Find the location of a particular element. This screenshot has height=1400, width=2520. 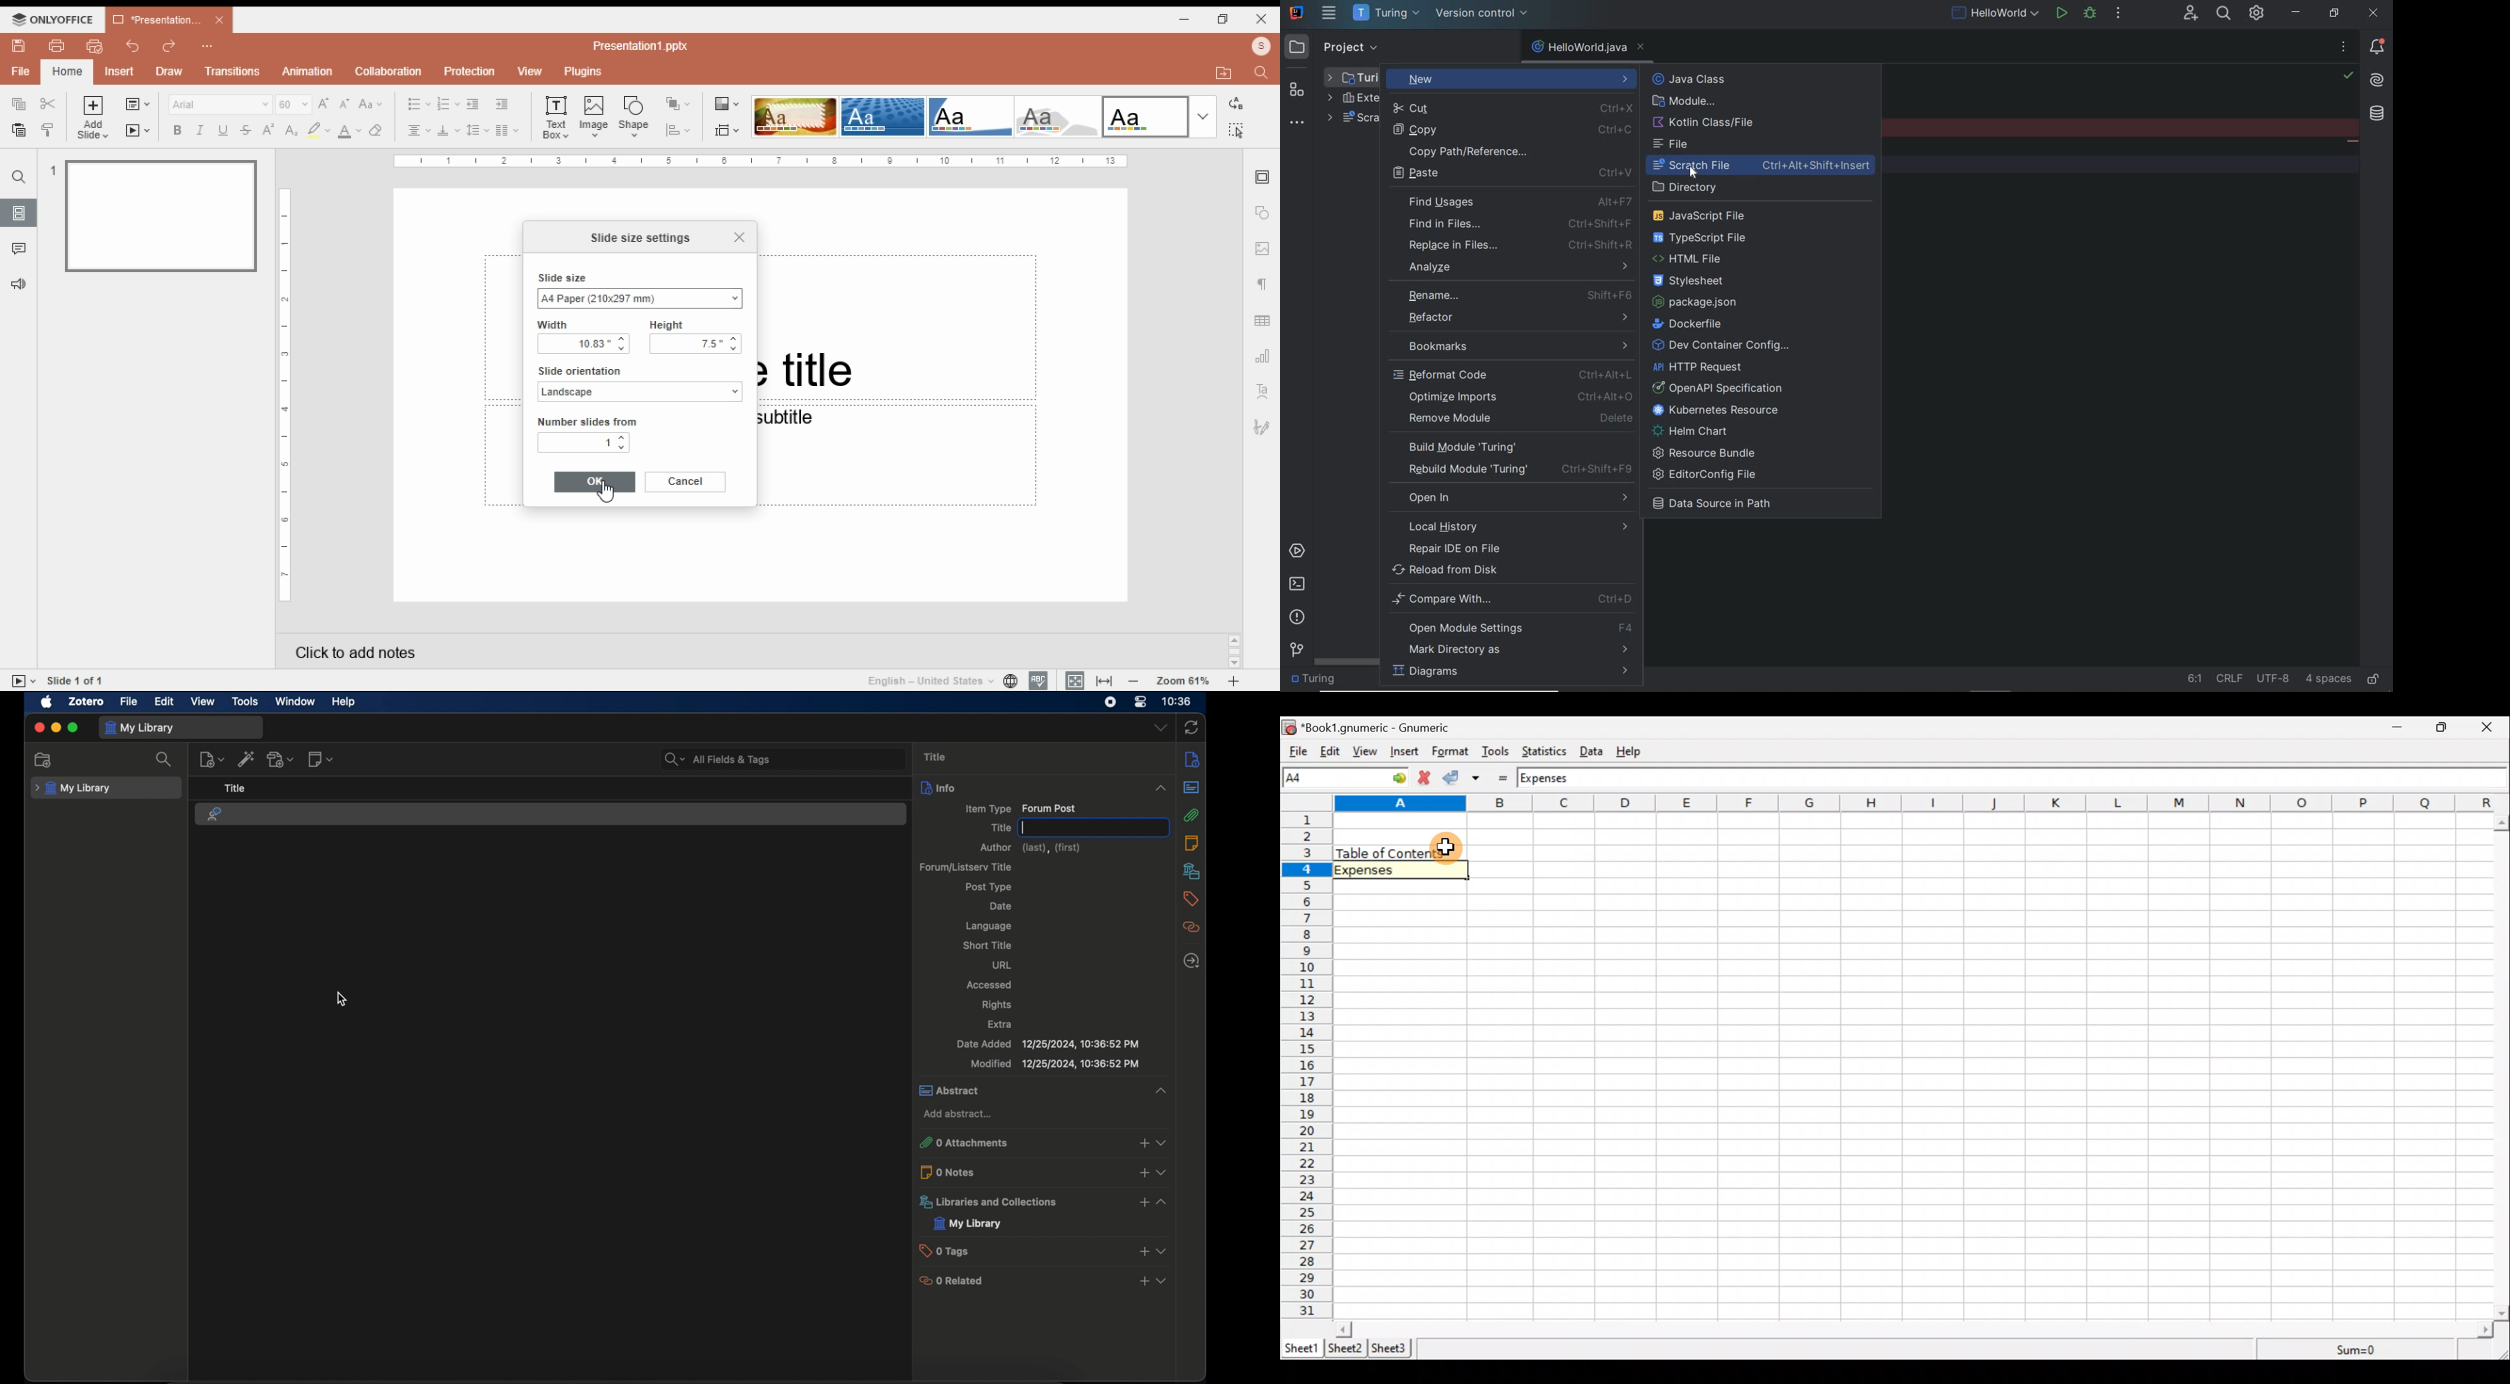

Page Scale is located at coordinates (286, 396).